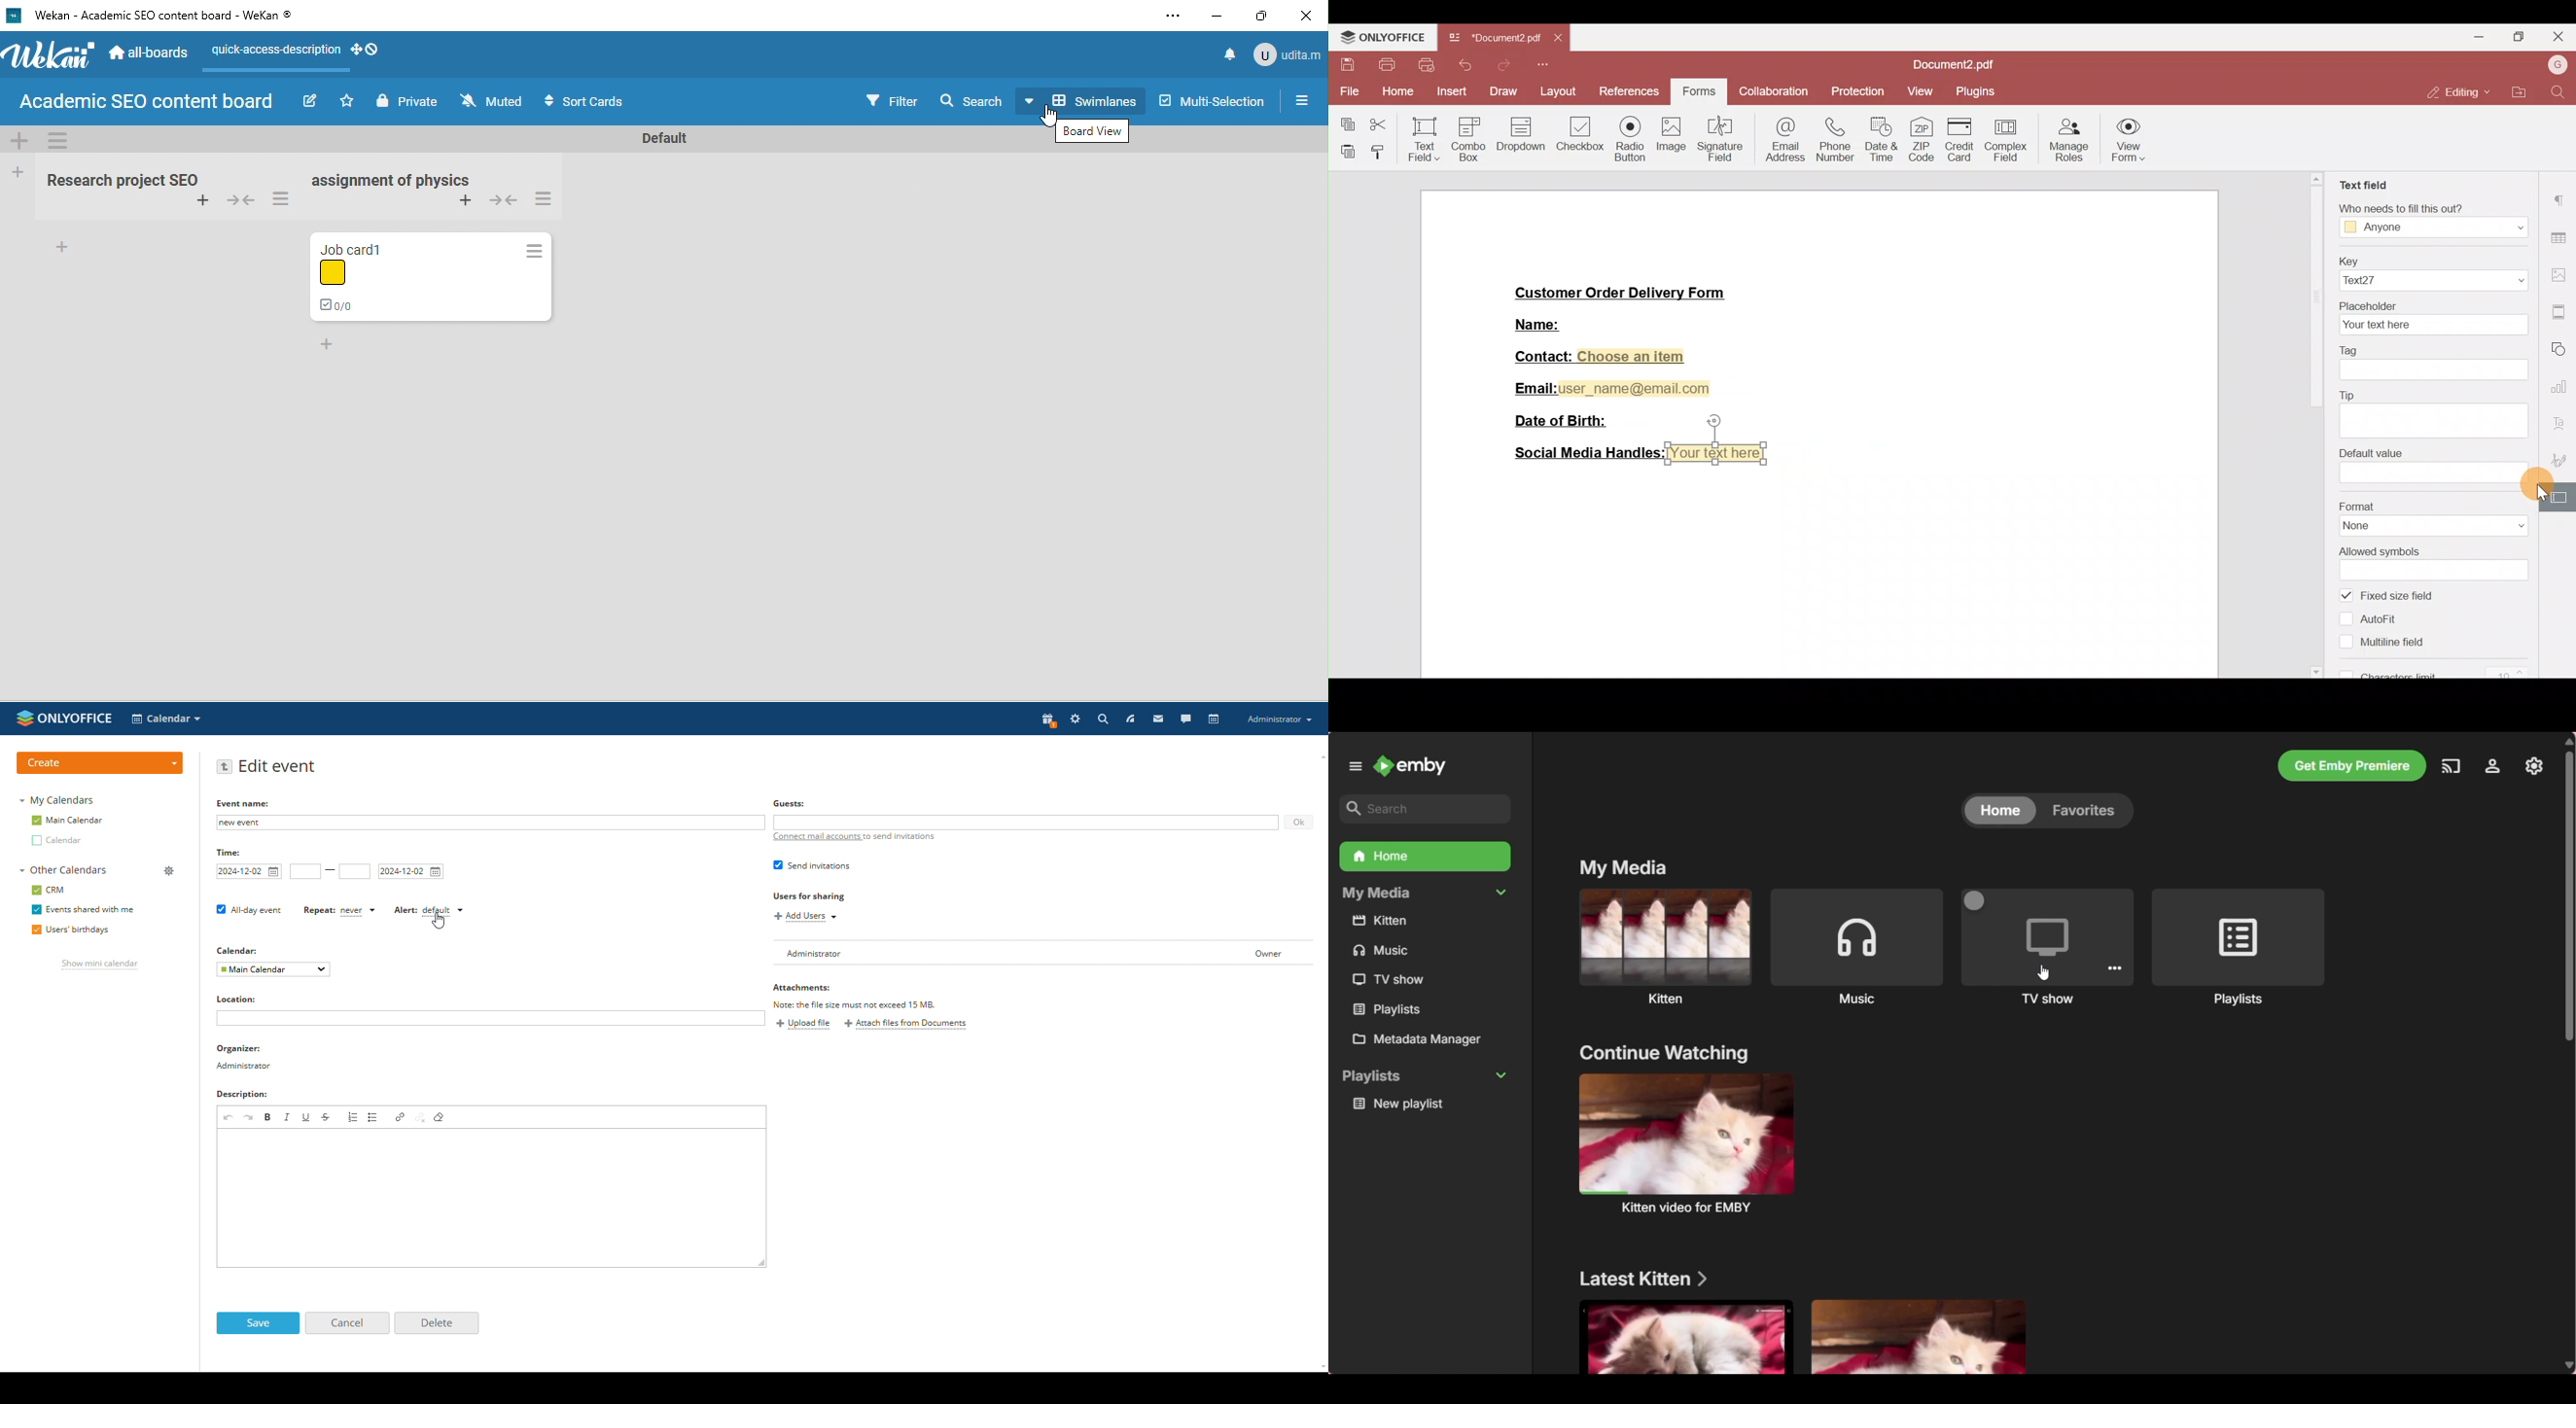 The width and height of the screenshot is (2576, 1428). Describe the element at coordinates (1687, 1133) in the screenshot. I see `Preview and title of media under above title` at that location.